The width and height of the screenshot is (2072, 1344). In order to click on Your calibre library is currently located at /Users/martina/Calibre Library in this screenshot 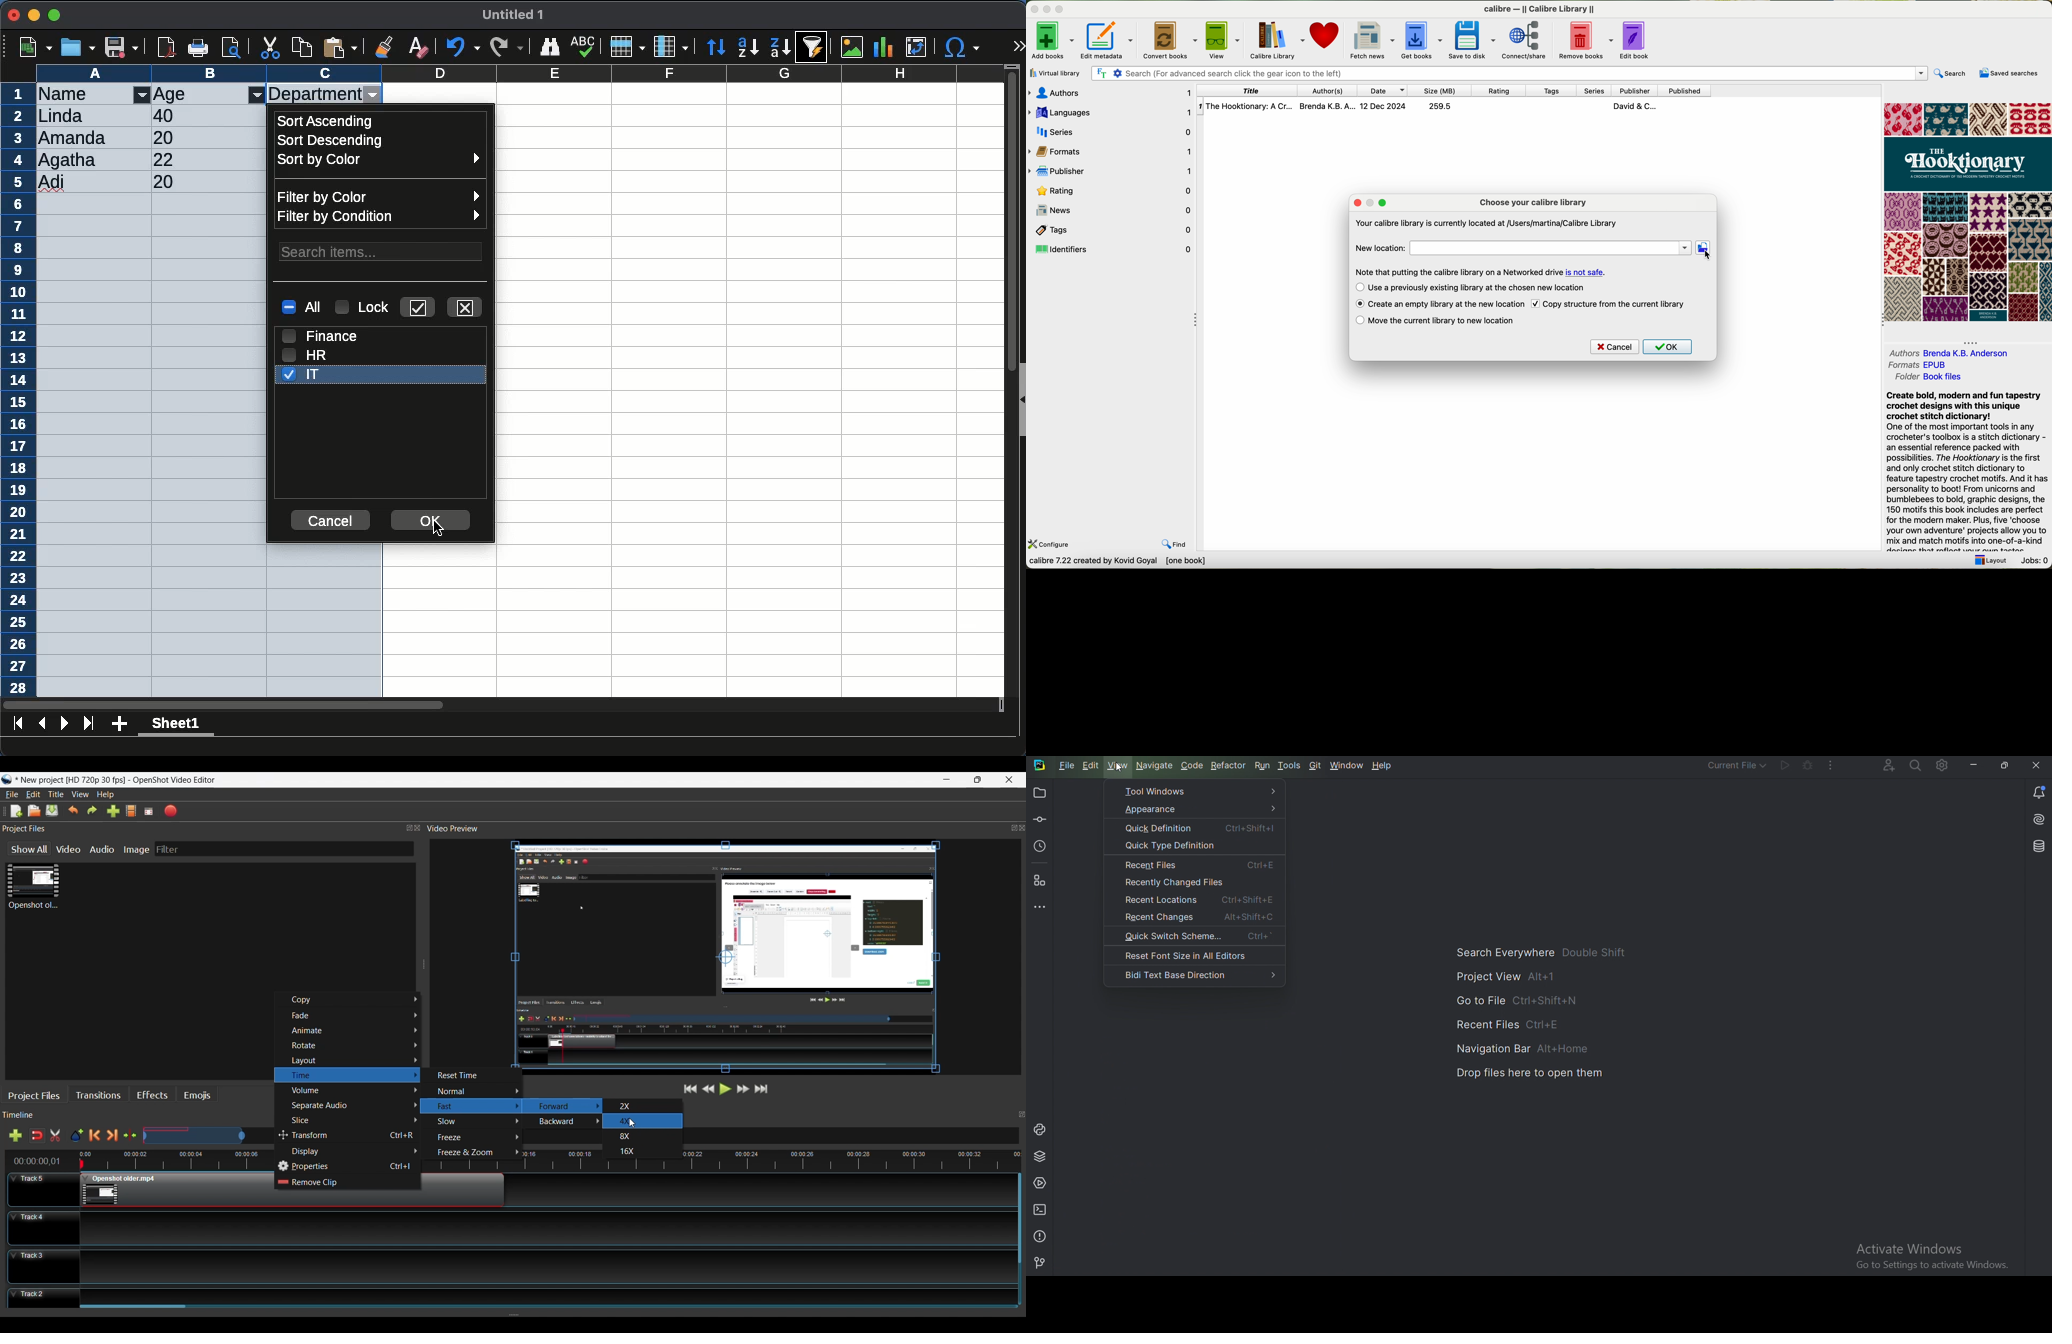, I will do `click(1486, 222)`.